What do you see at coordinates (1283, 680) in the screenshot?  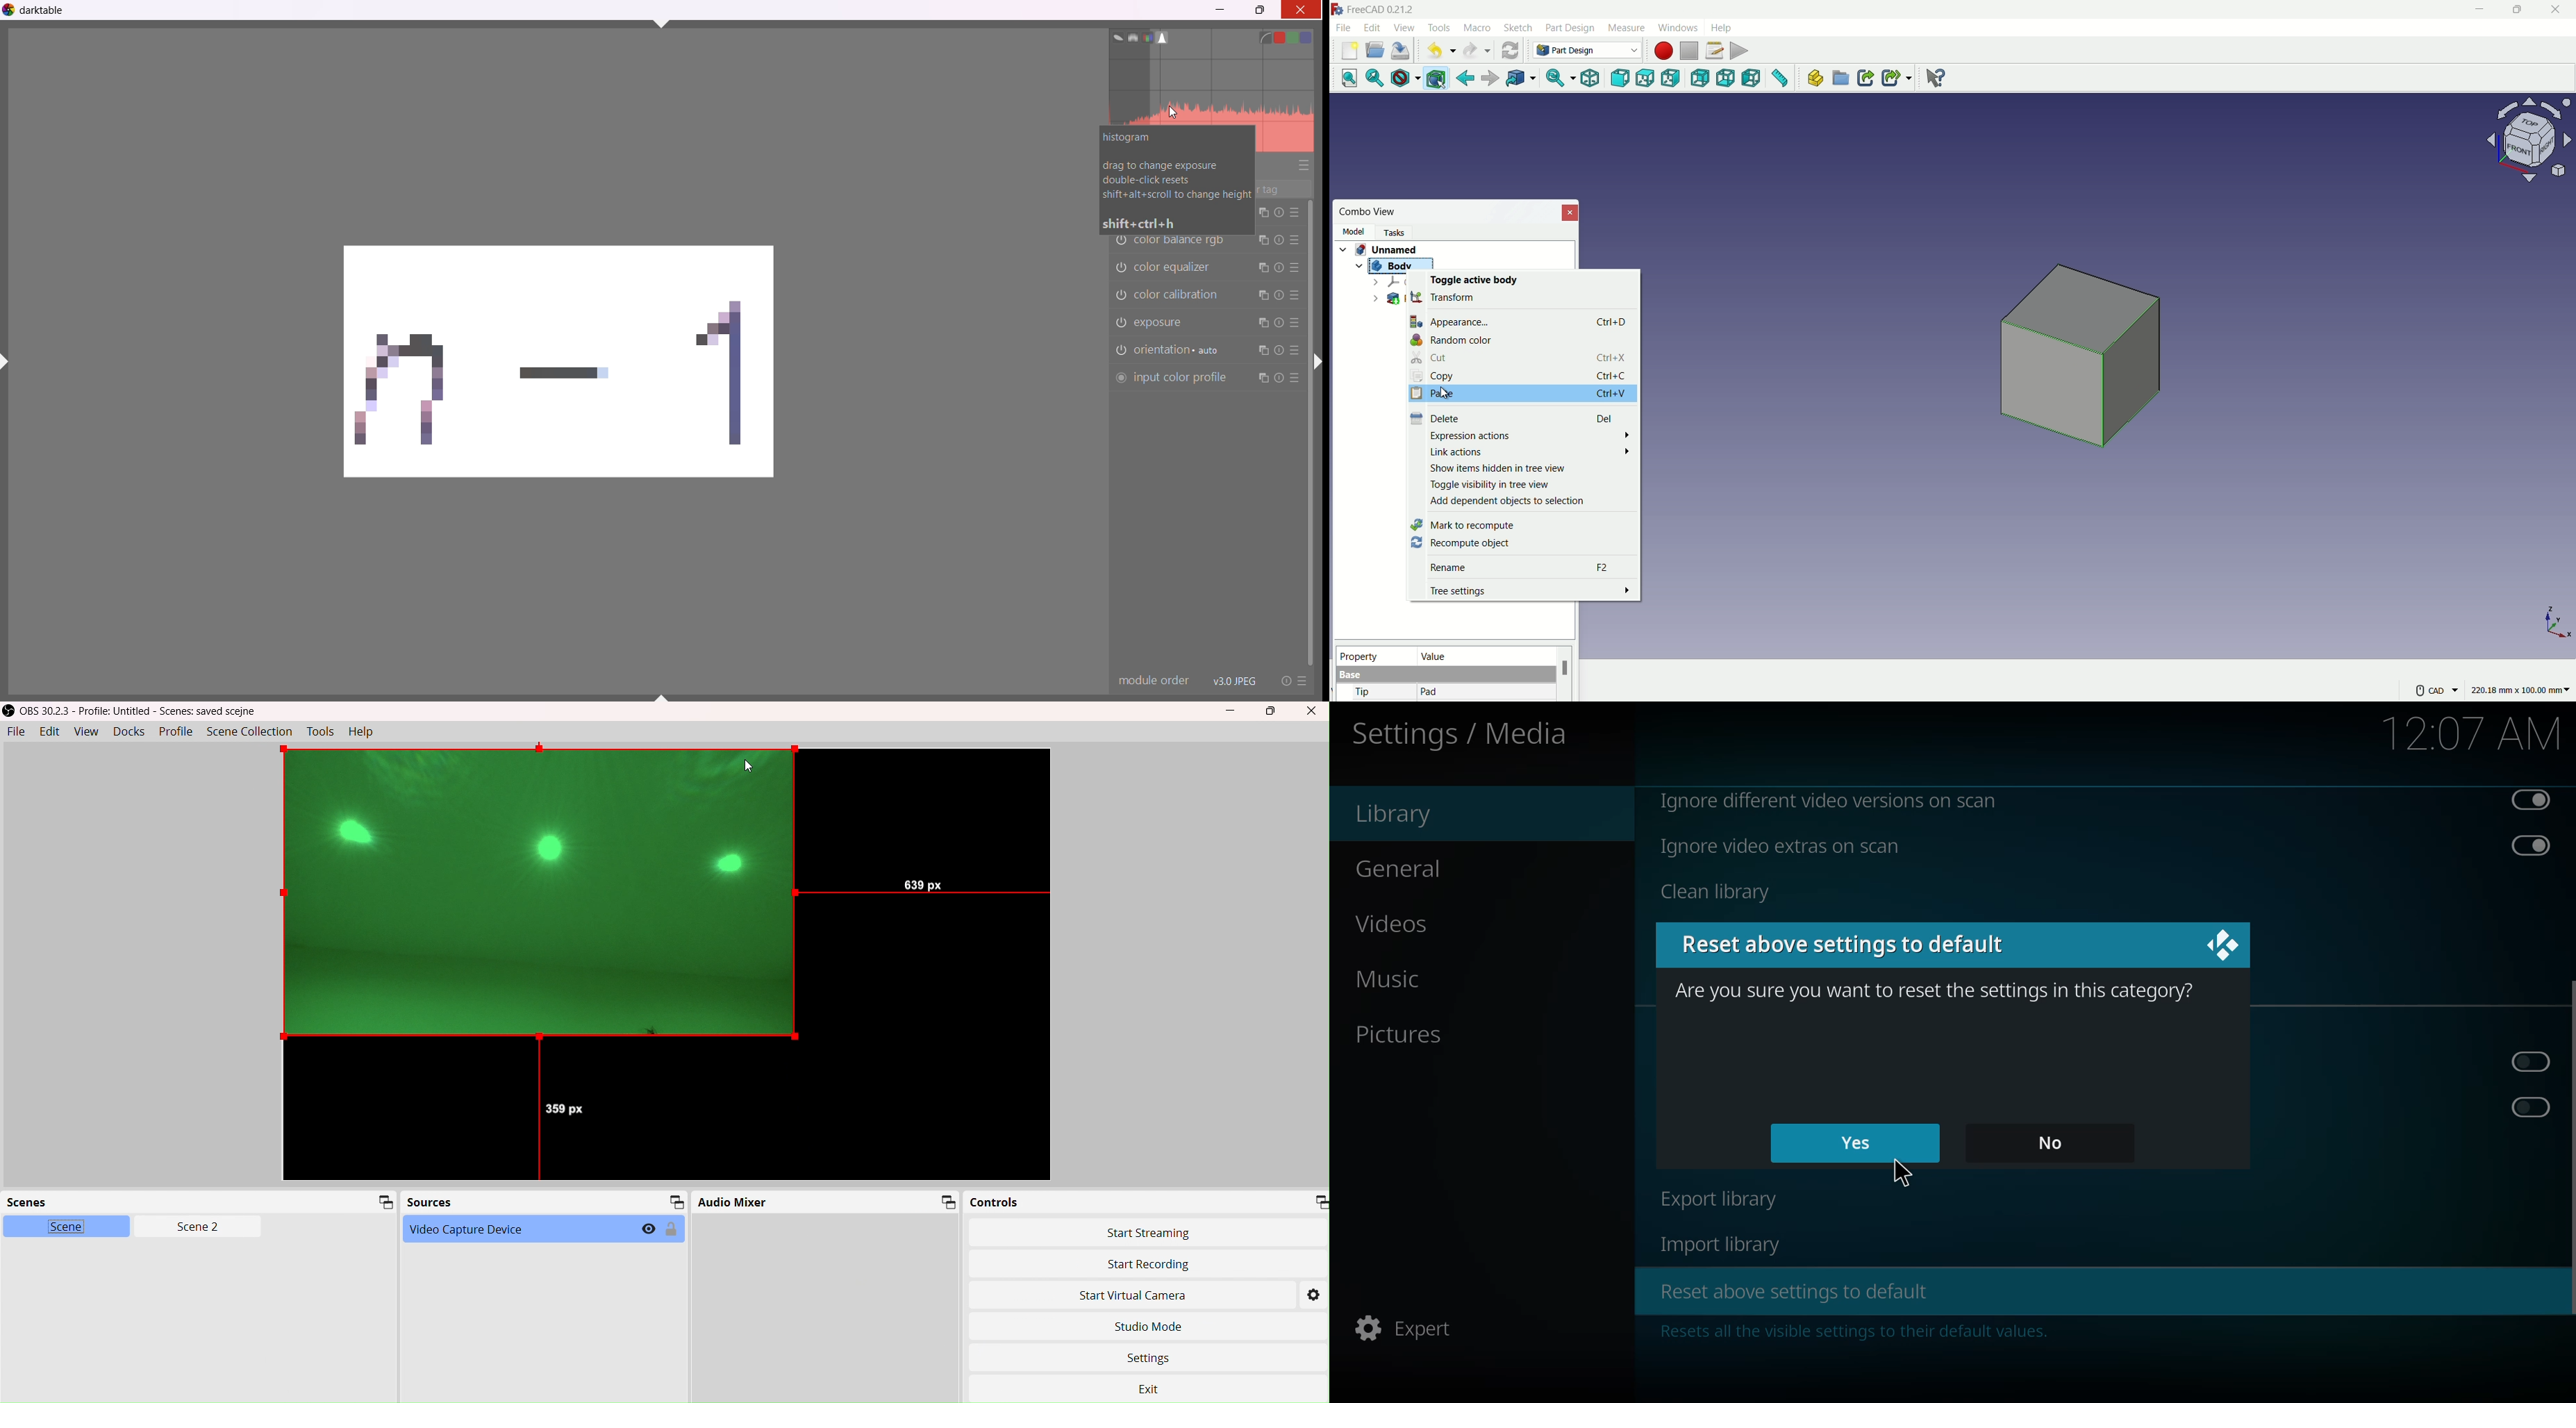 I see `reset` at bounding box center [1283, 680].